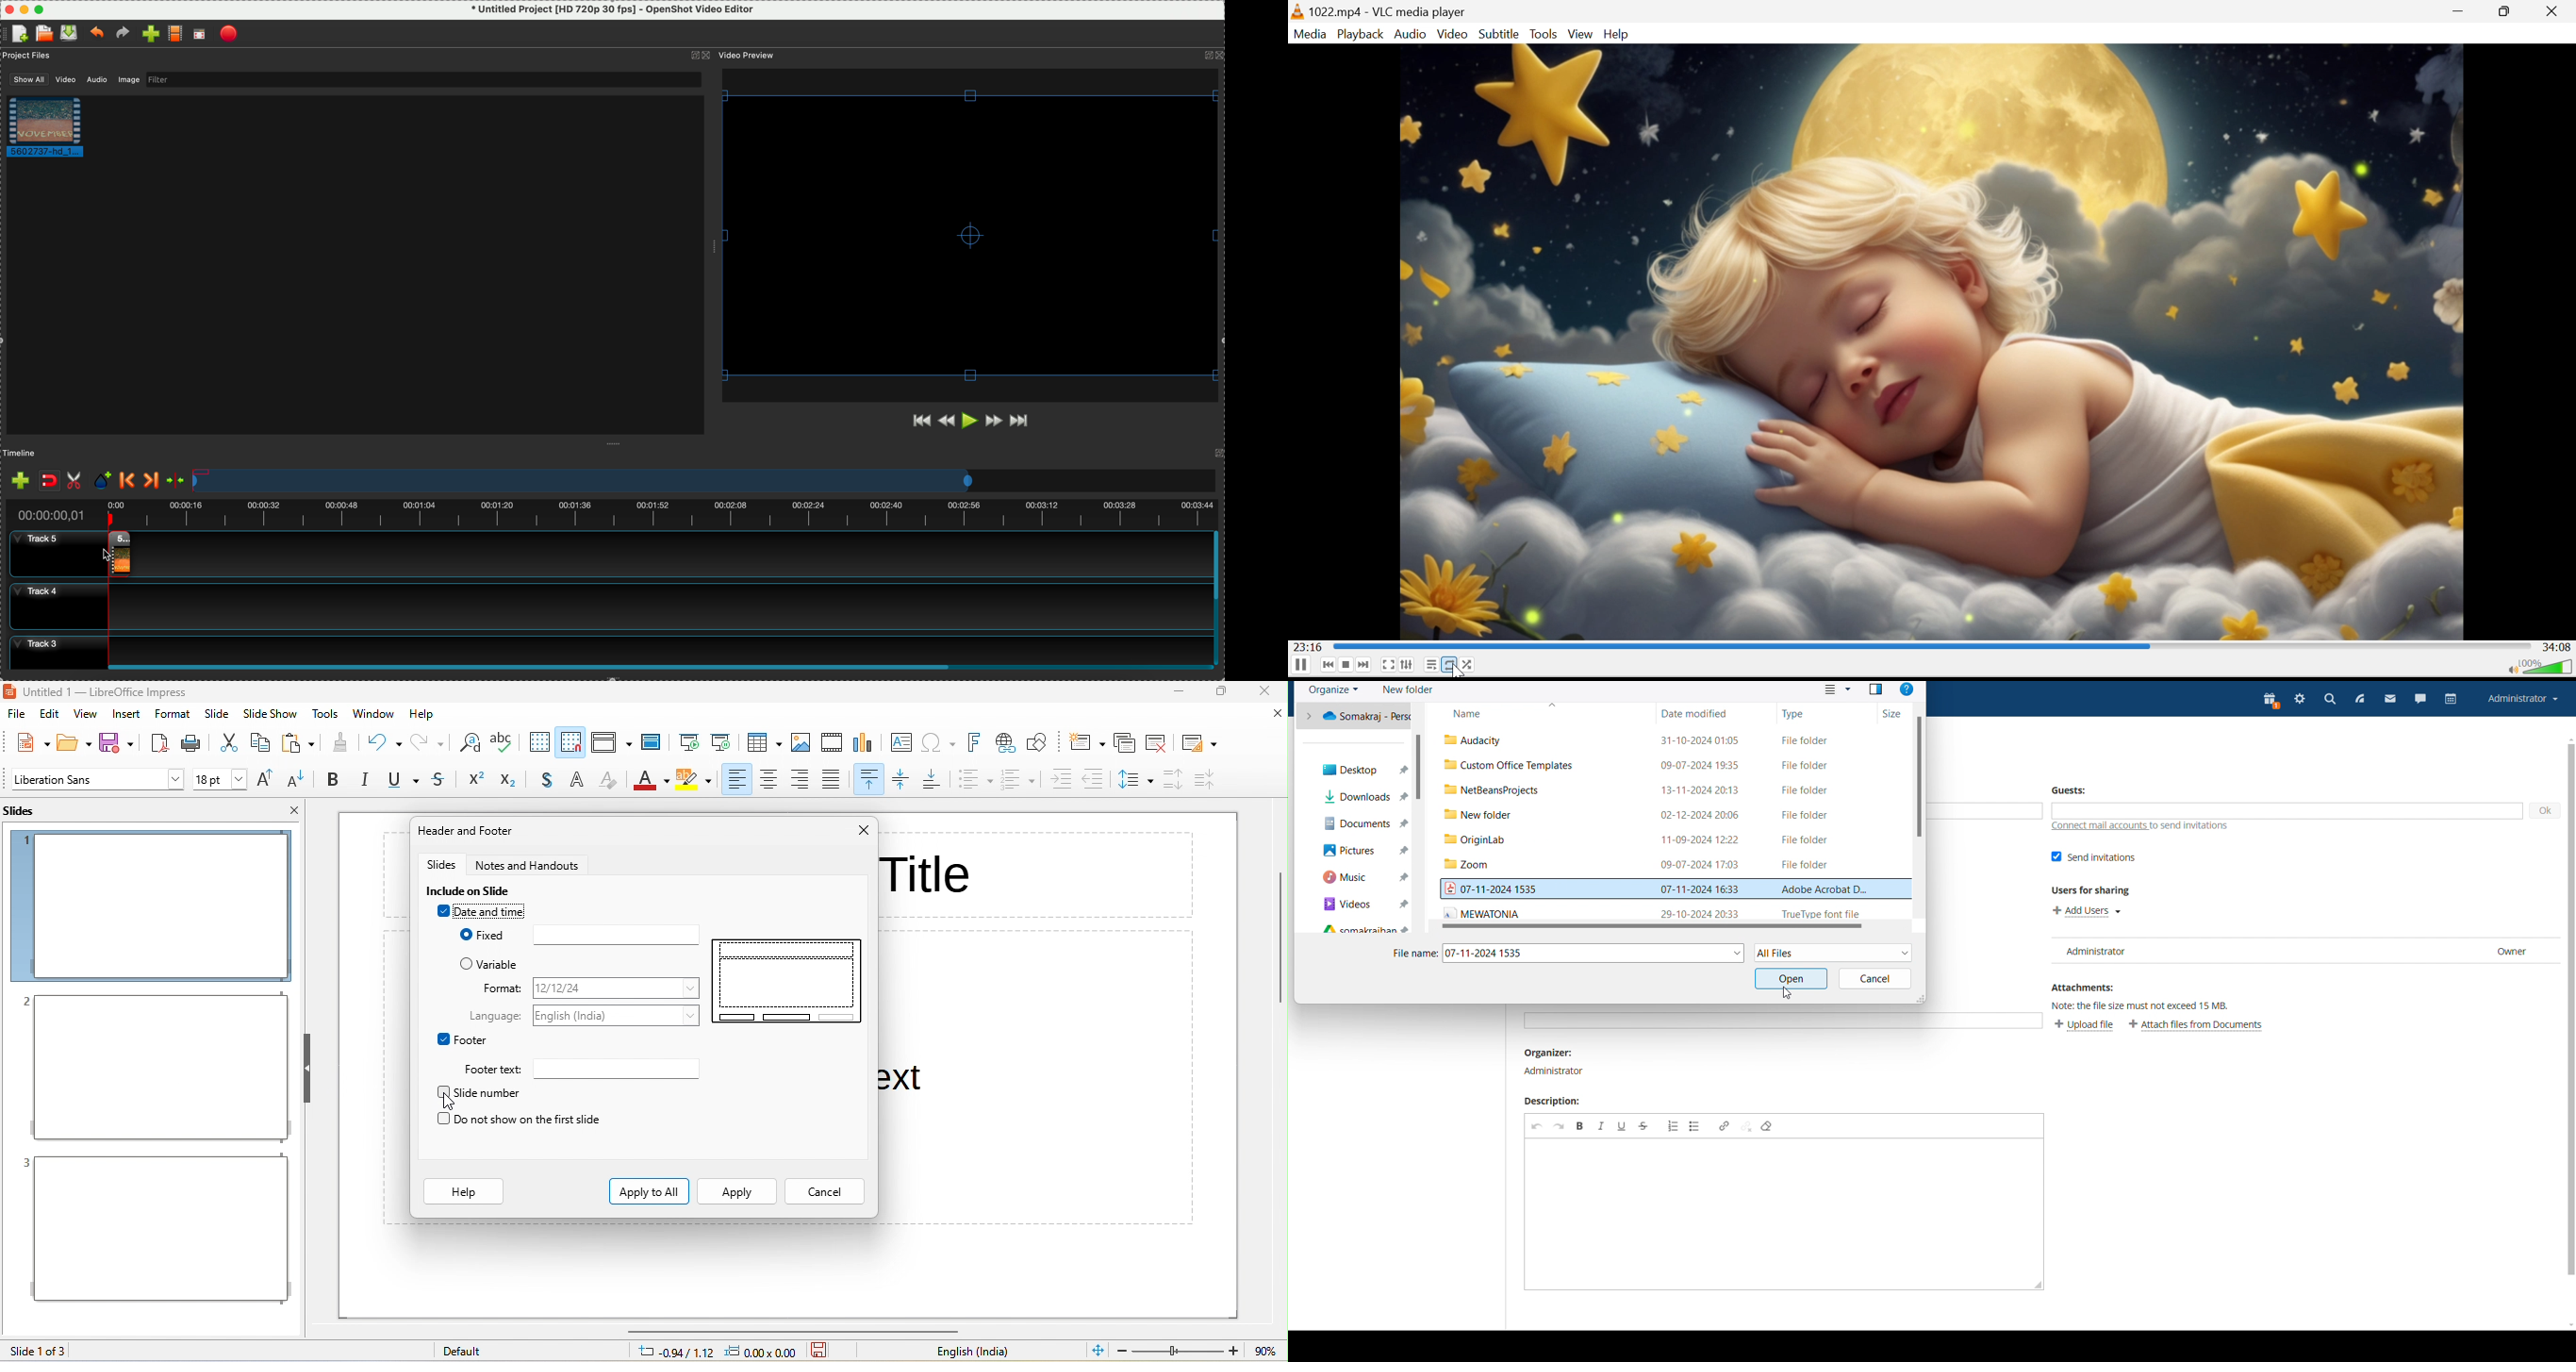 The height and width of the screenshot is (1372, 2576). Describe the element at coordinates (28, 57) in the screenshot. I see `project files` at that location.